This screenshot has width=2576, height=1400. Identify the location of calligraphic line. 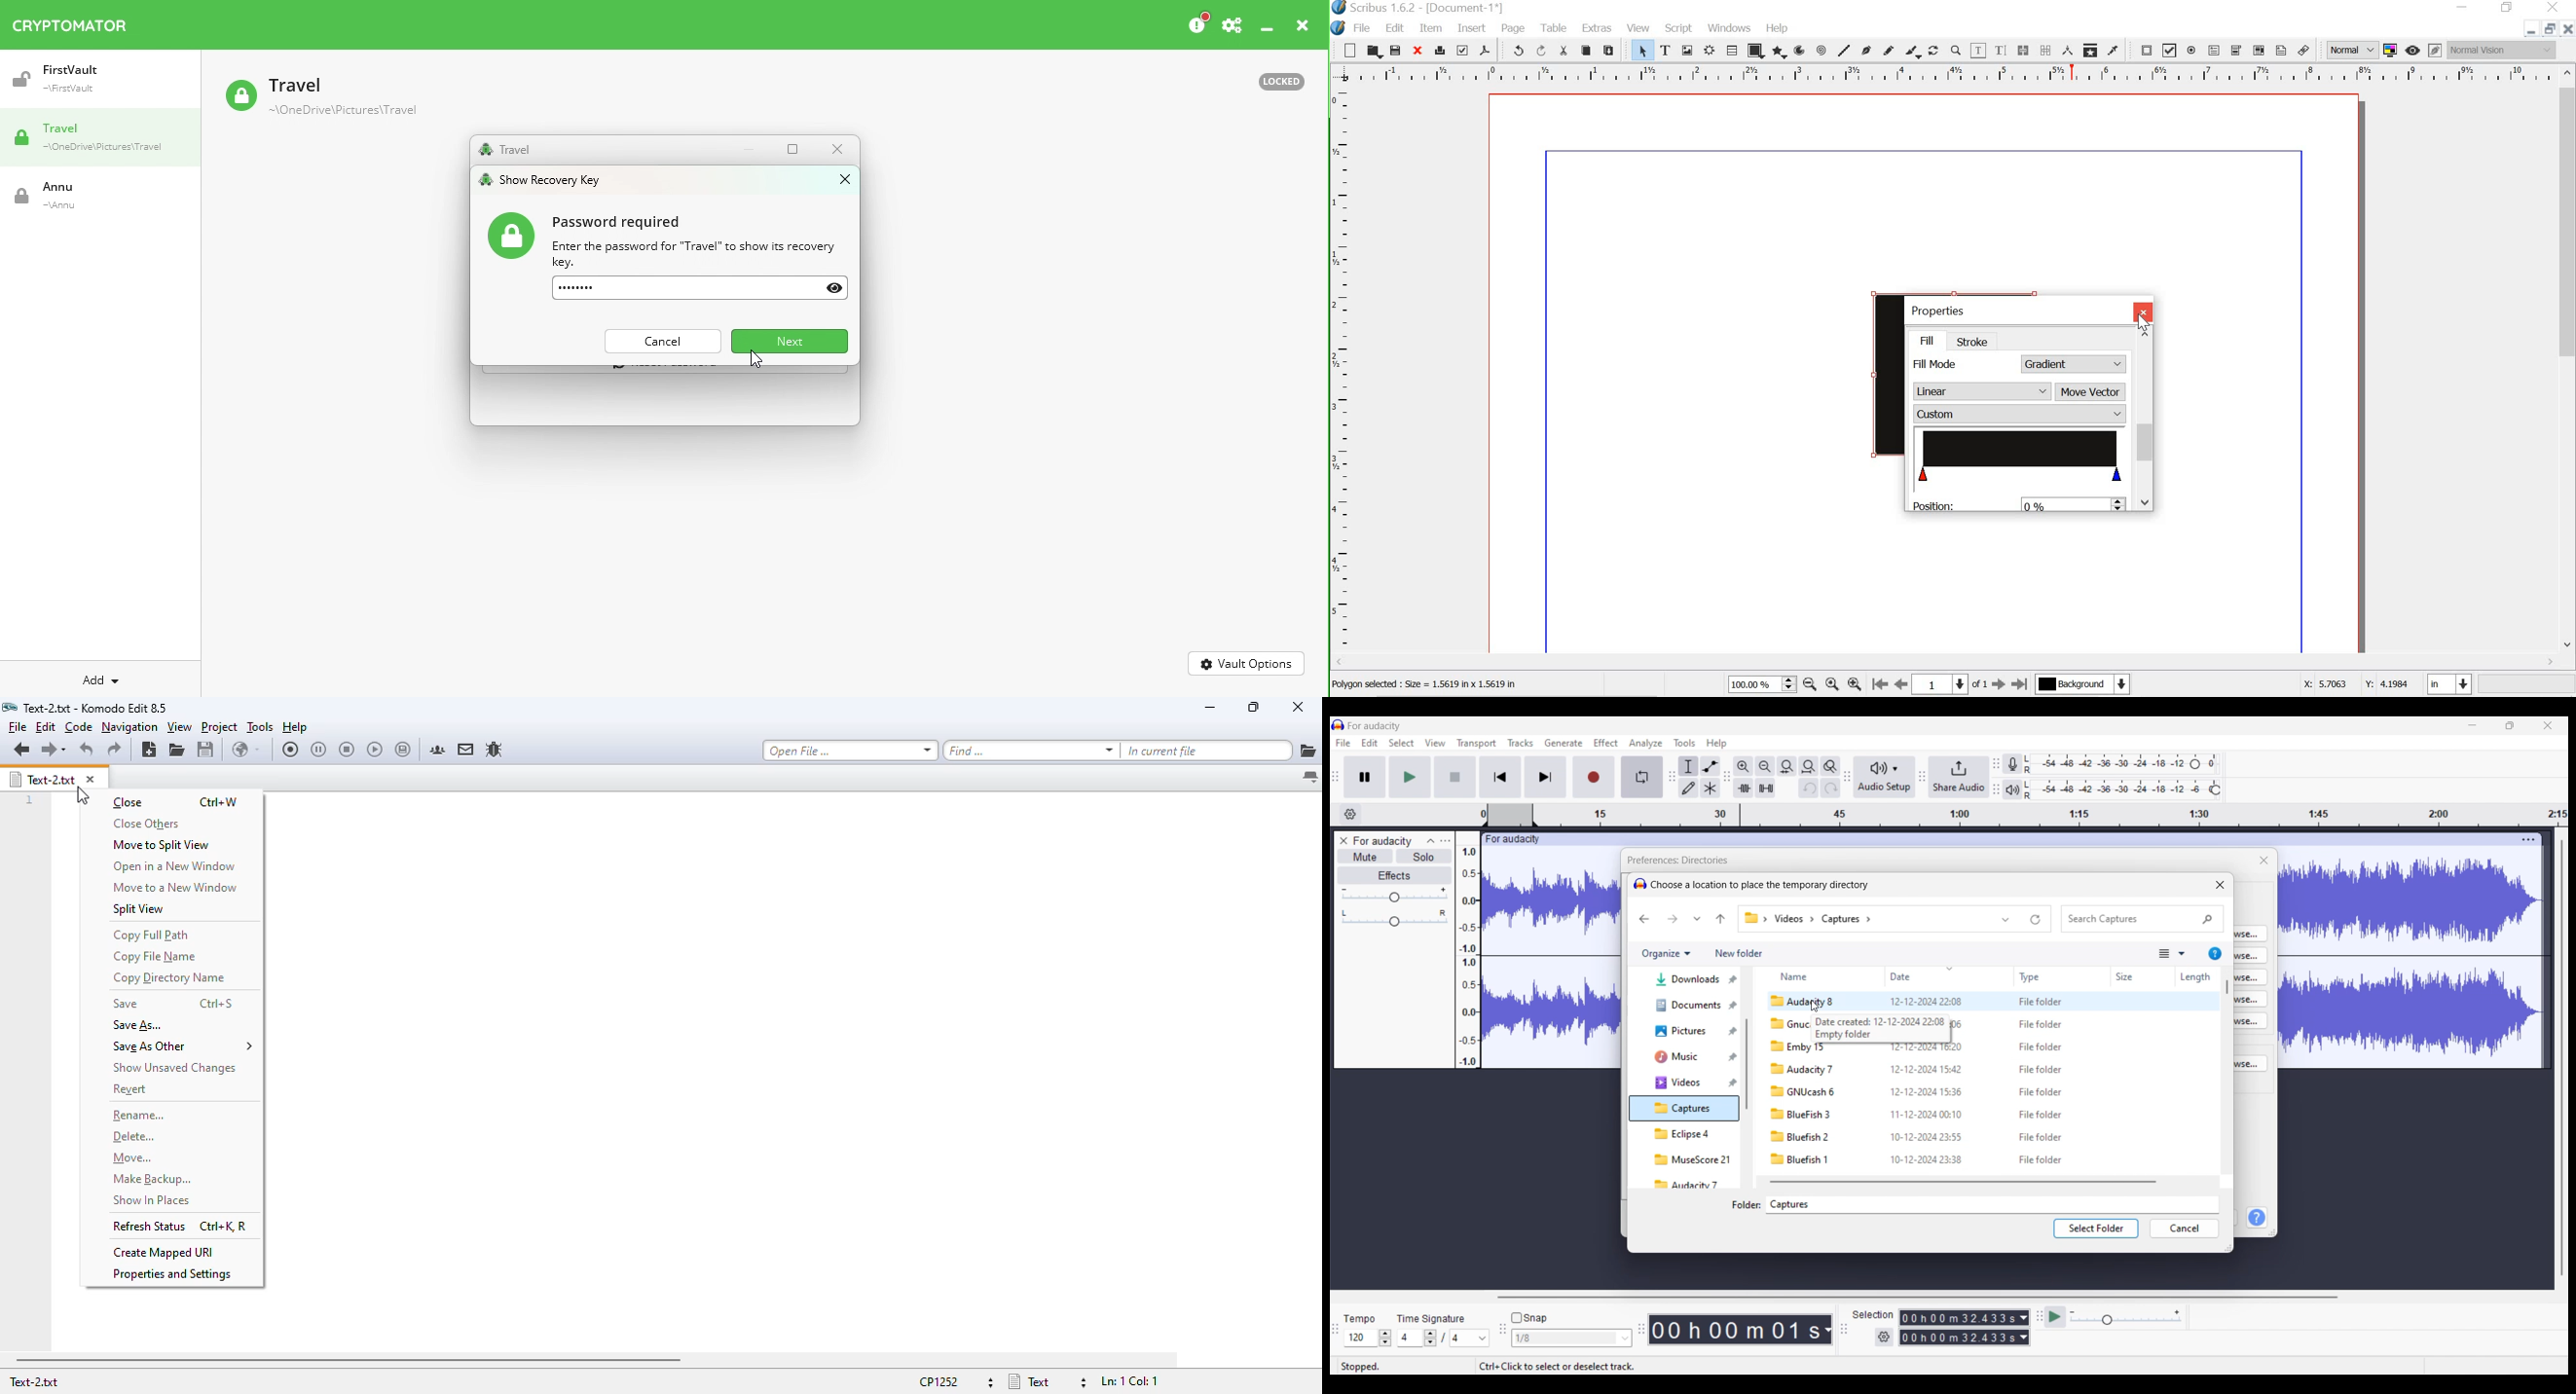
(1913, 50).